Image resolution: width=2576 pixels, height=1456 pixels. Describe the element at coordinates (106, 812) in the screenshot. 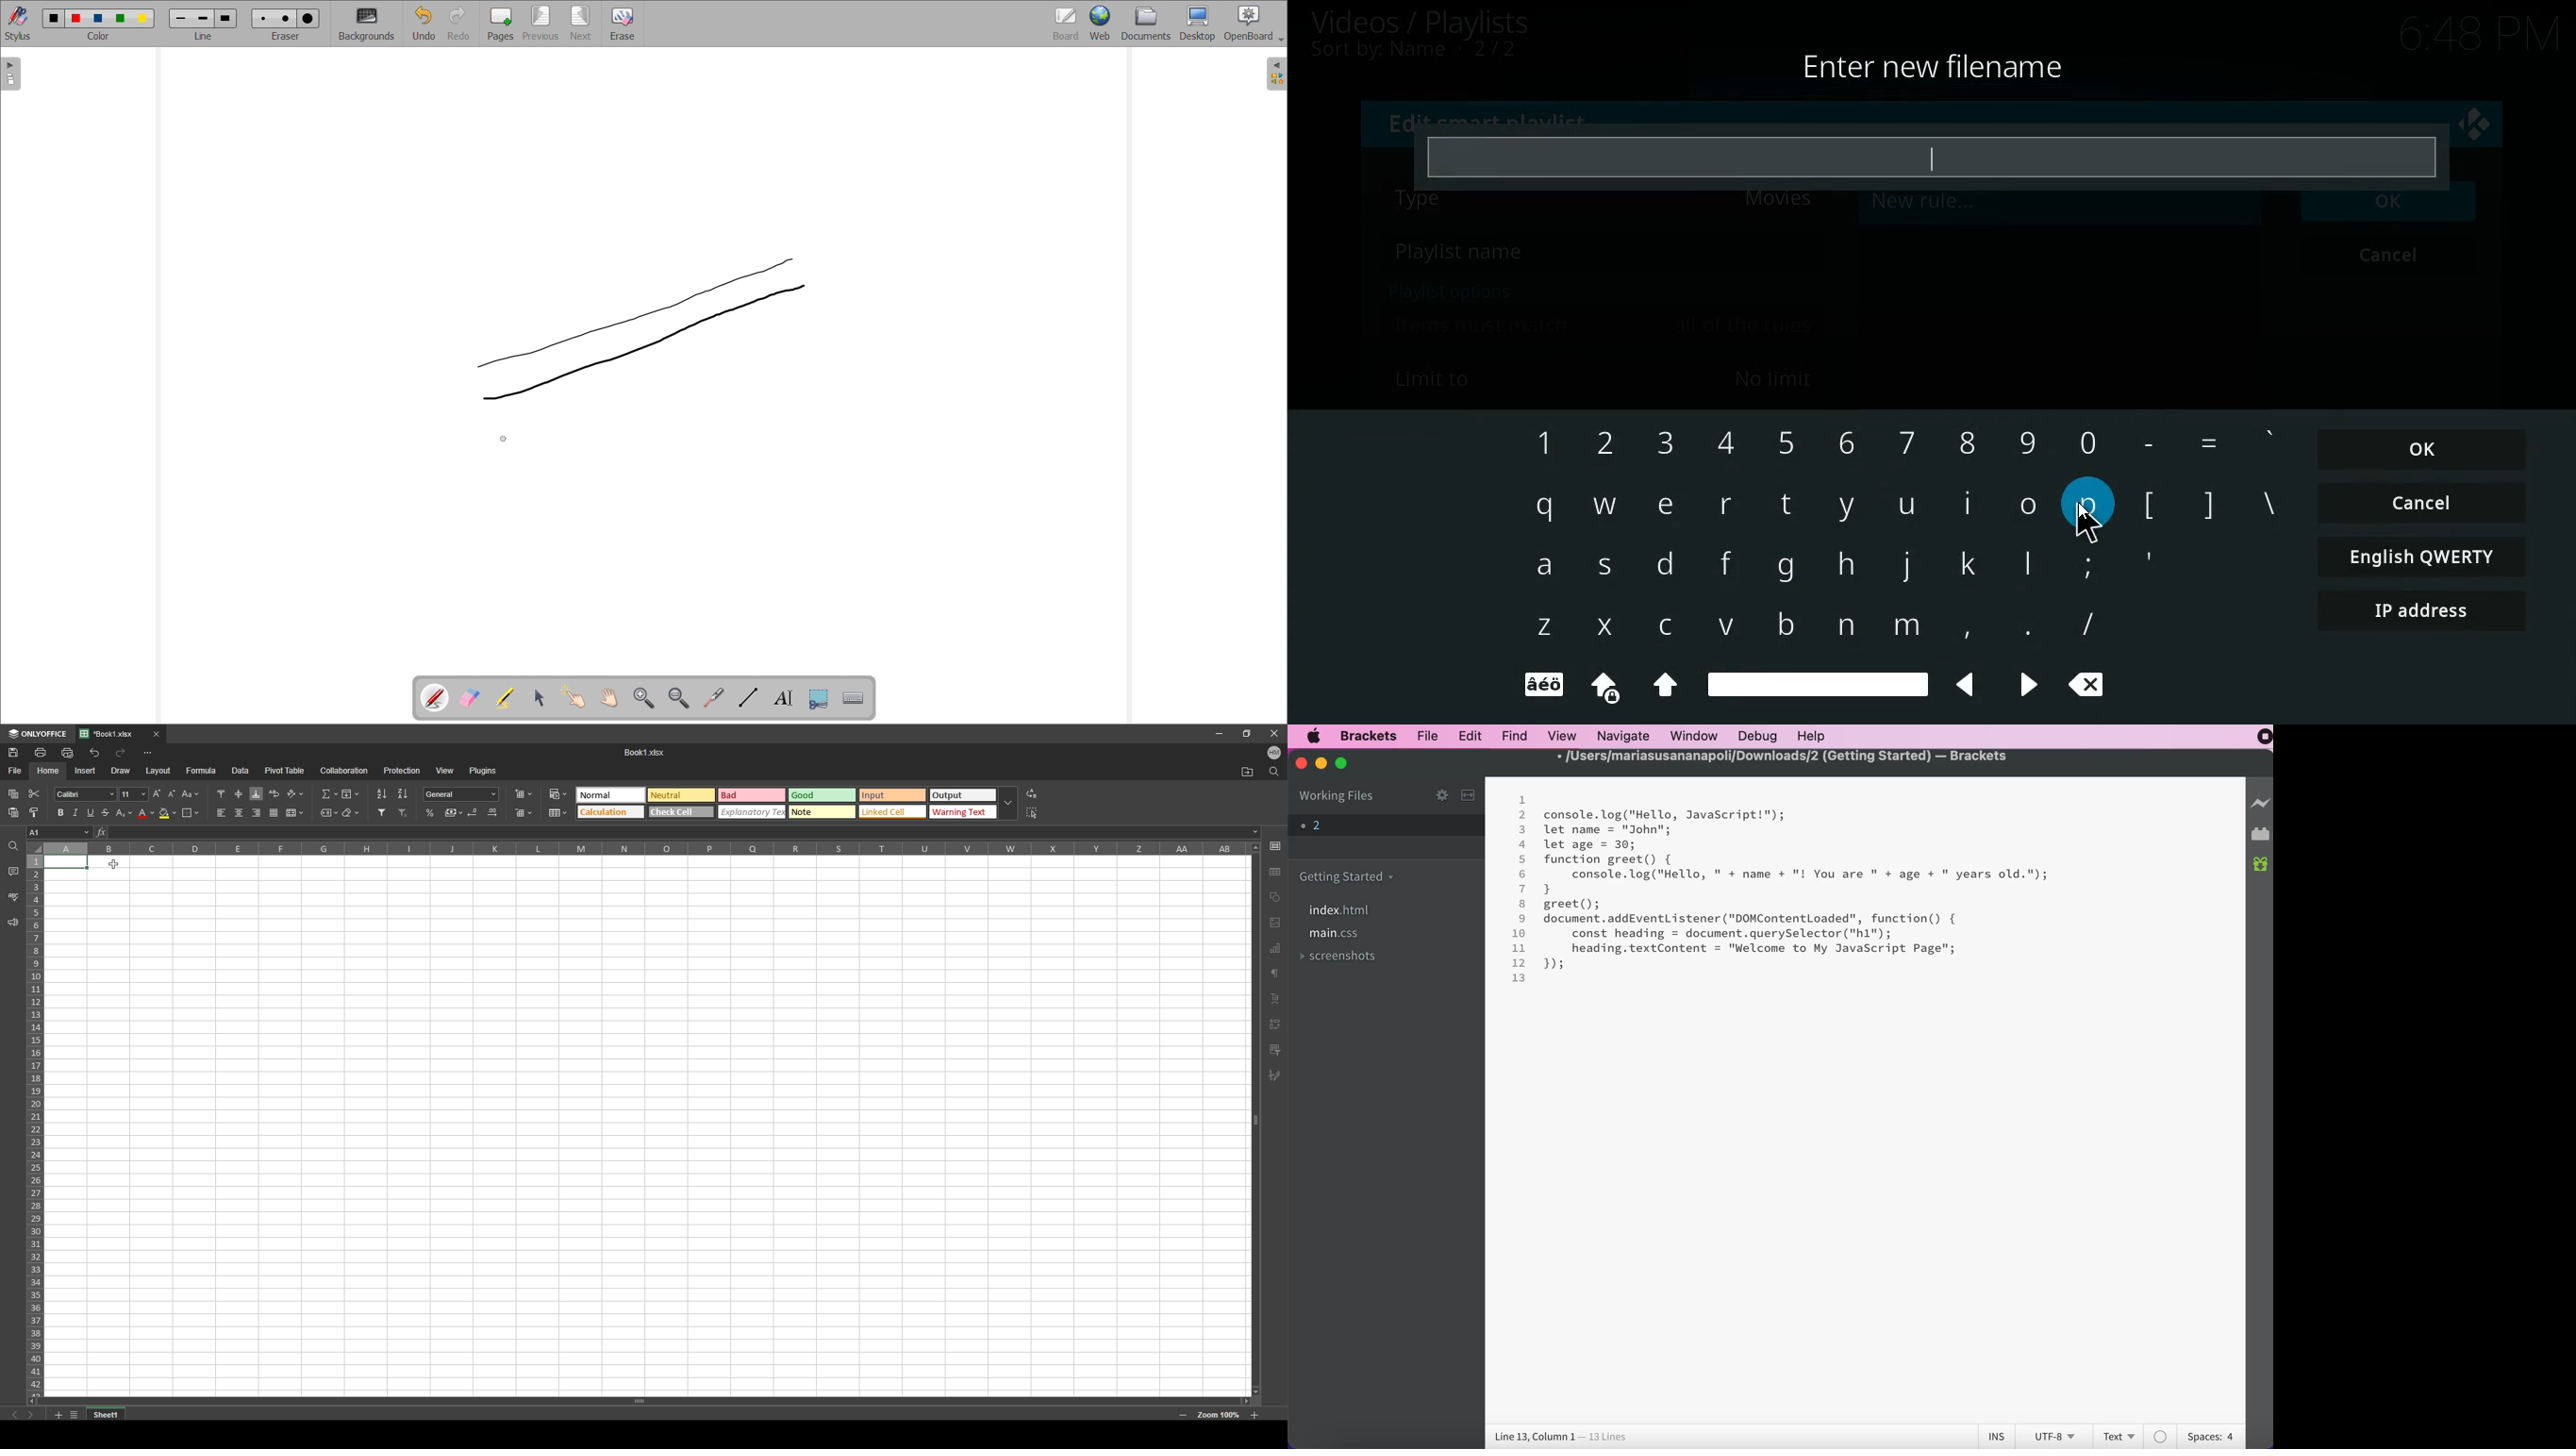

I see `strikethrough` at that location.